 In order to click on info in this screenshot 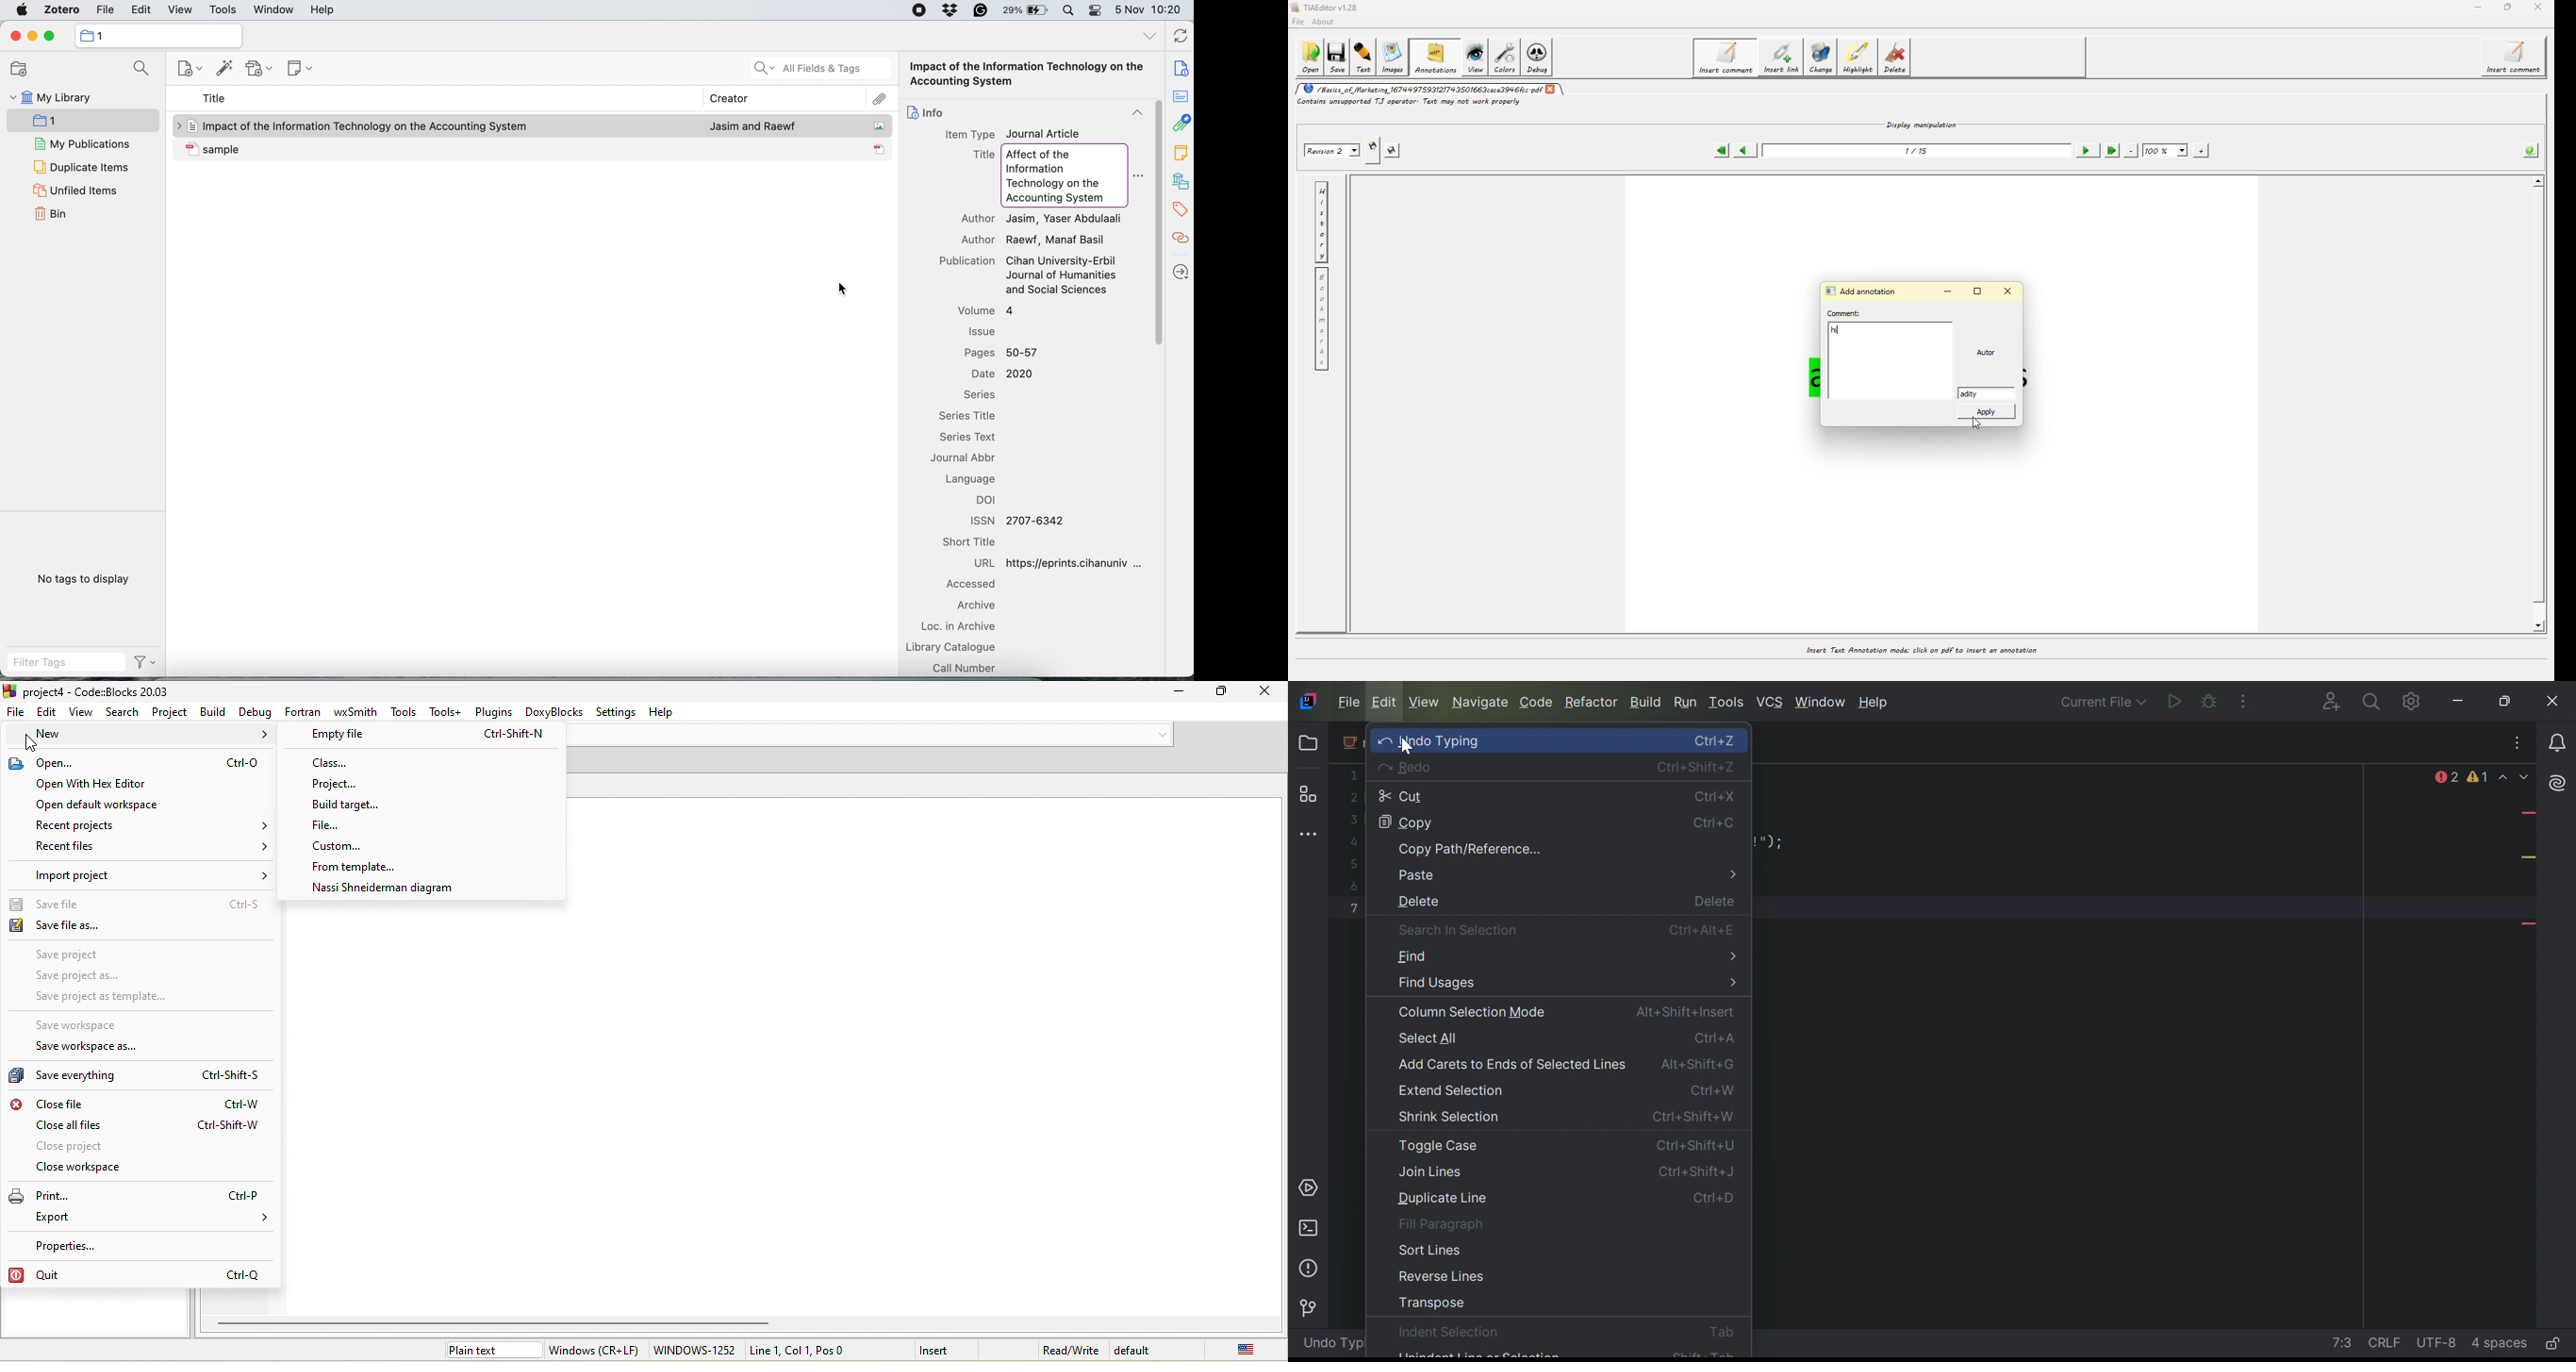, I will do `click(935, 113)`.